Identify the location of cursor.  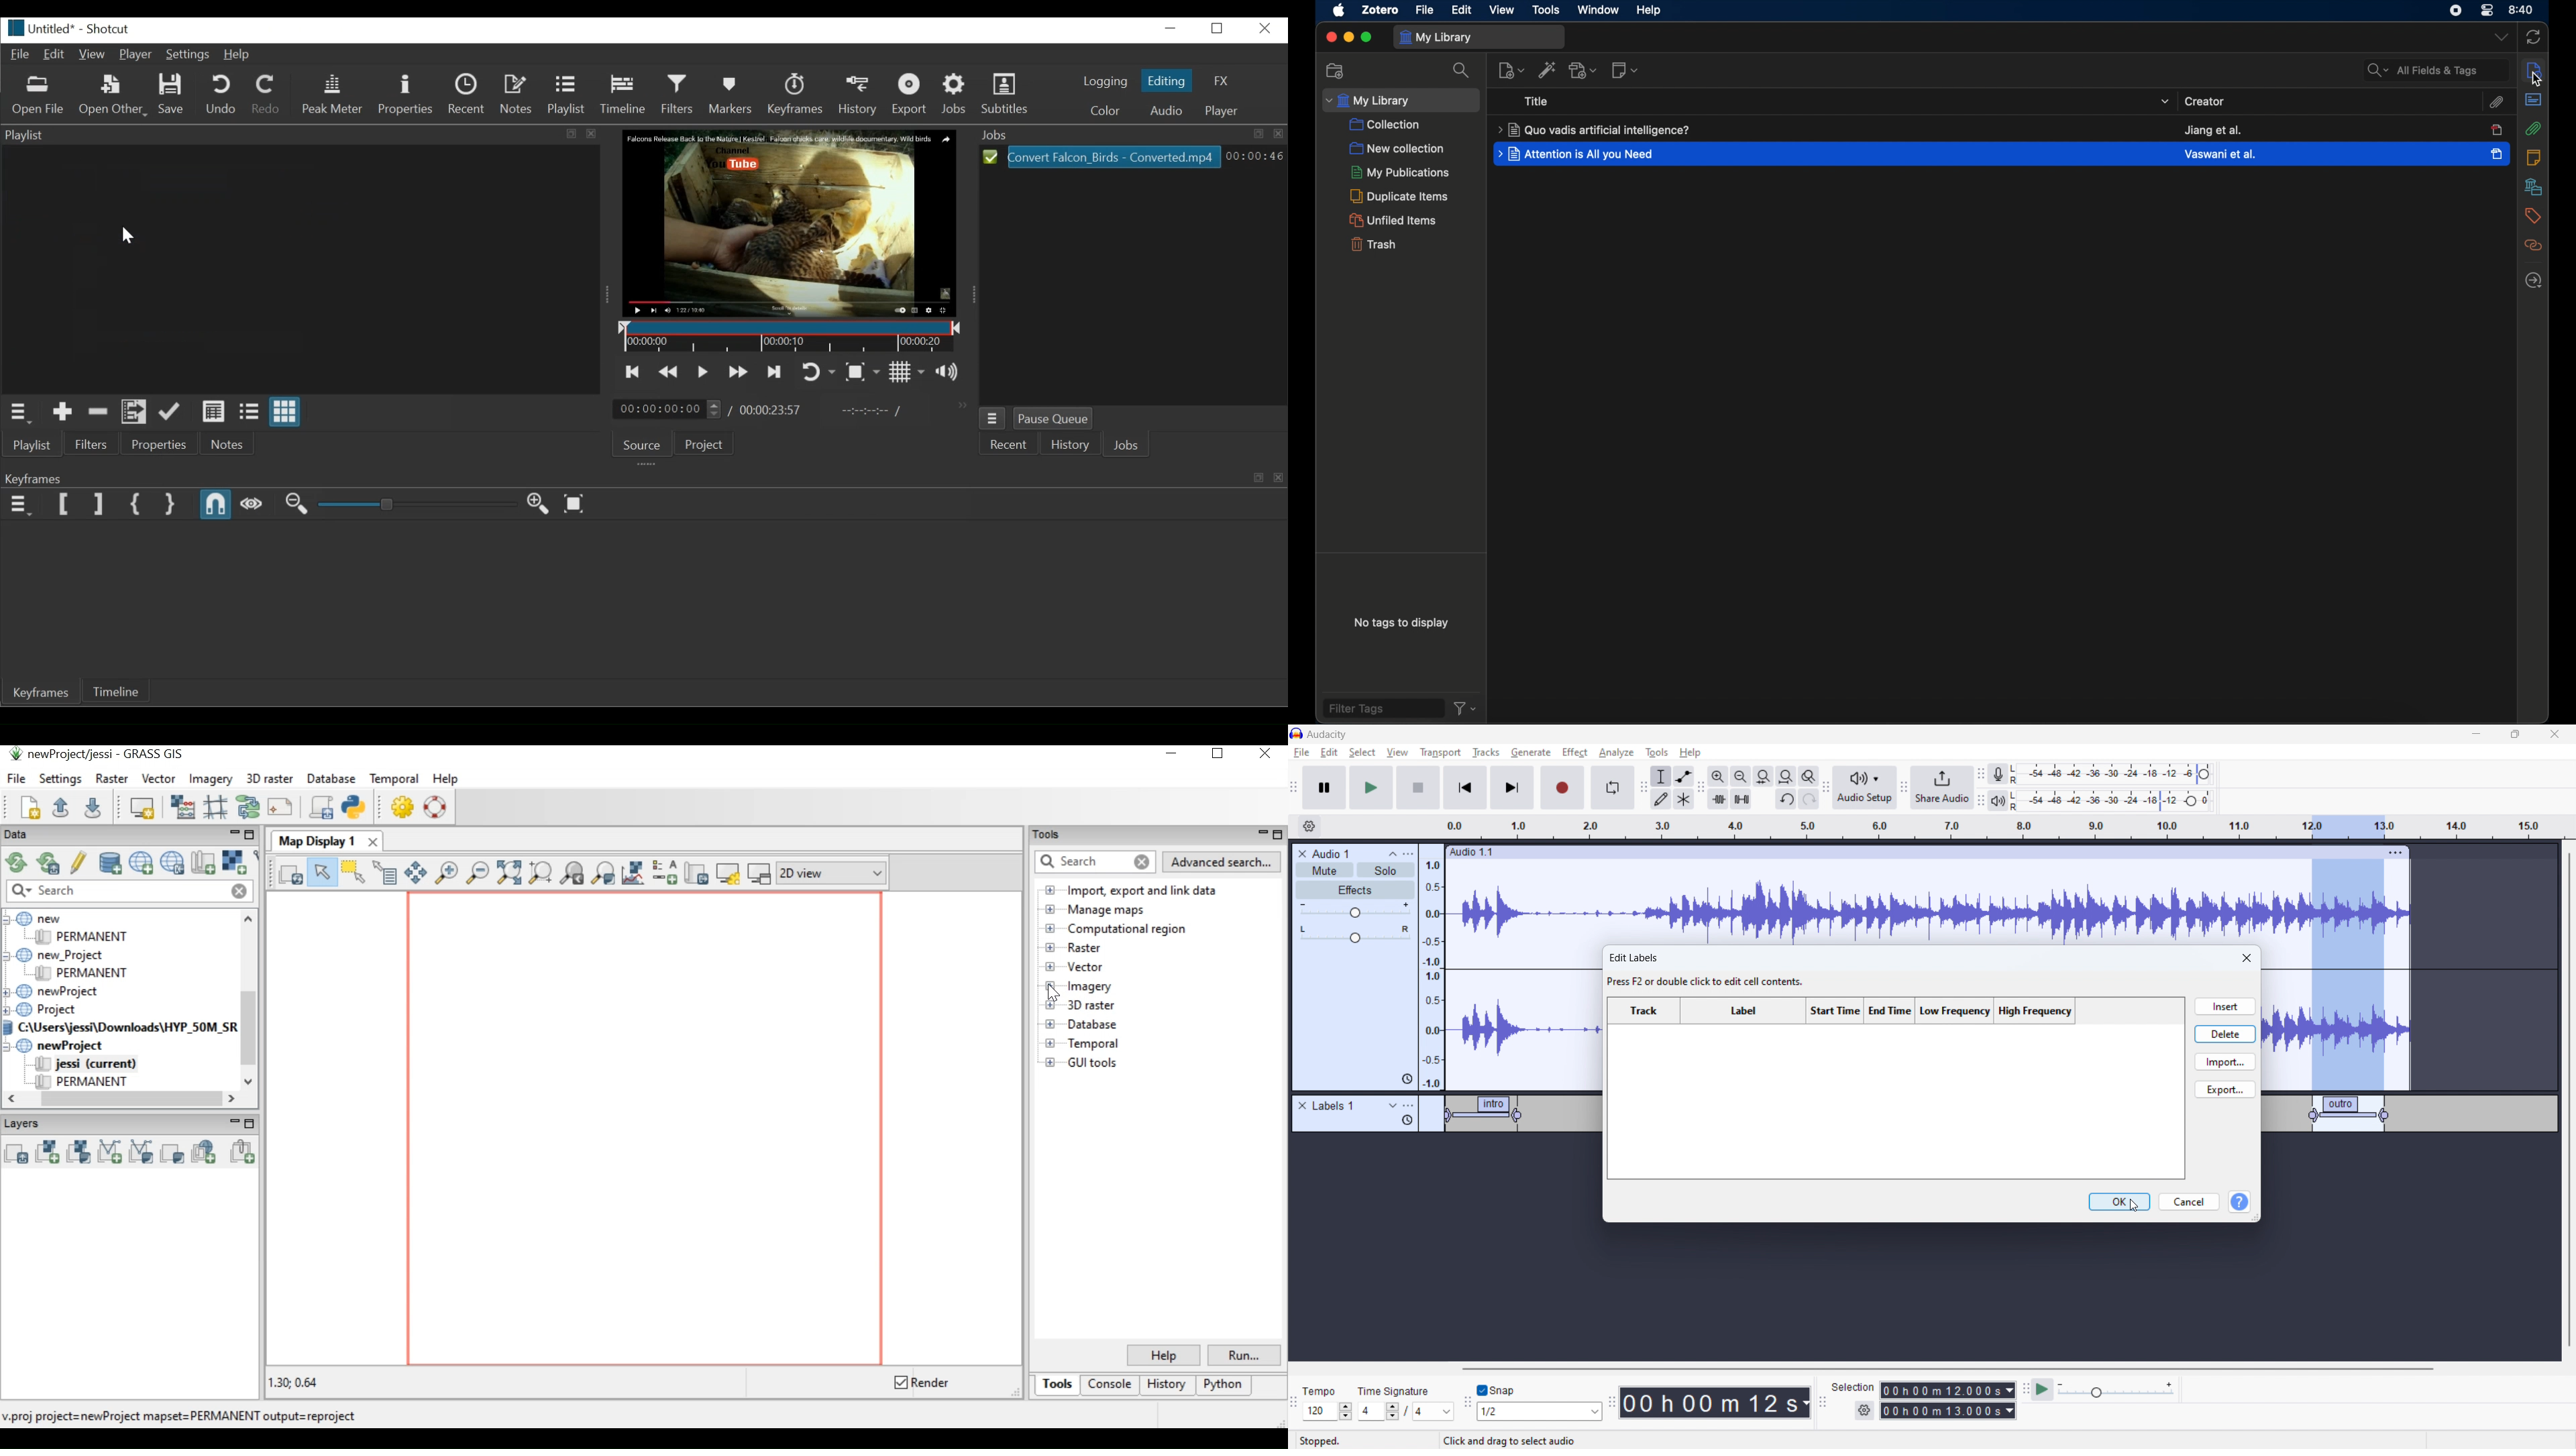
(2540, 83).